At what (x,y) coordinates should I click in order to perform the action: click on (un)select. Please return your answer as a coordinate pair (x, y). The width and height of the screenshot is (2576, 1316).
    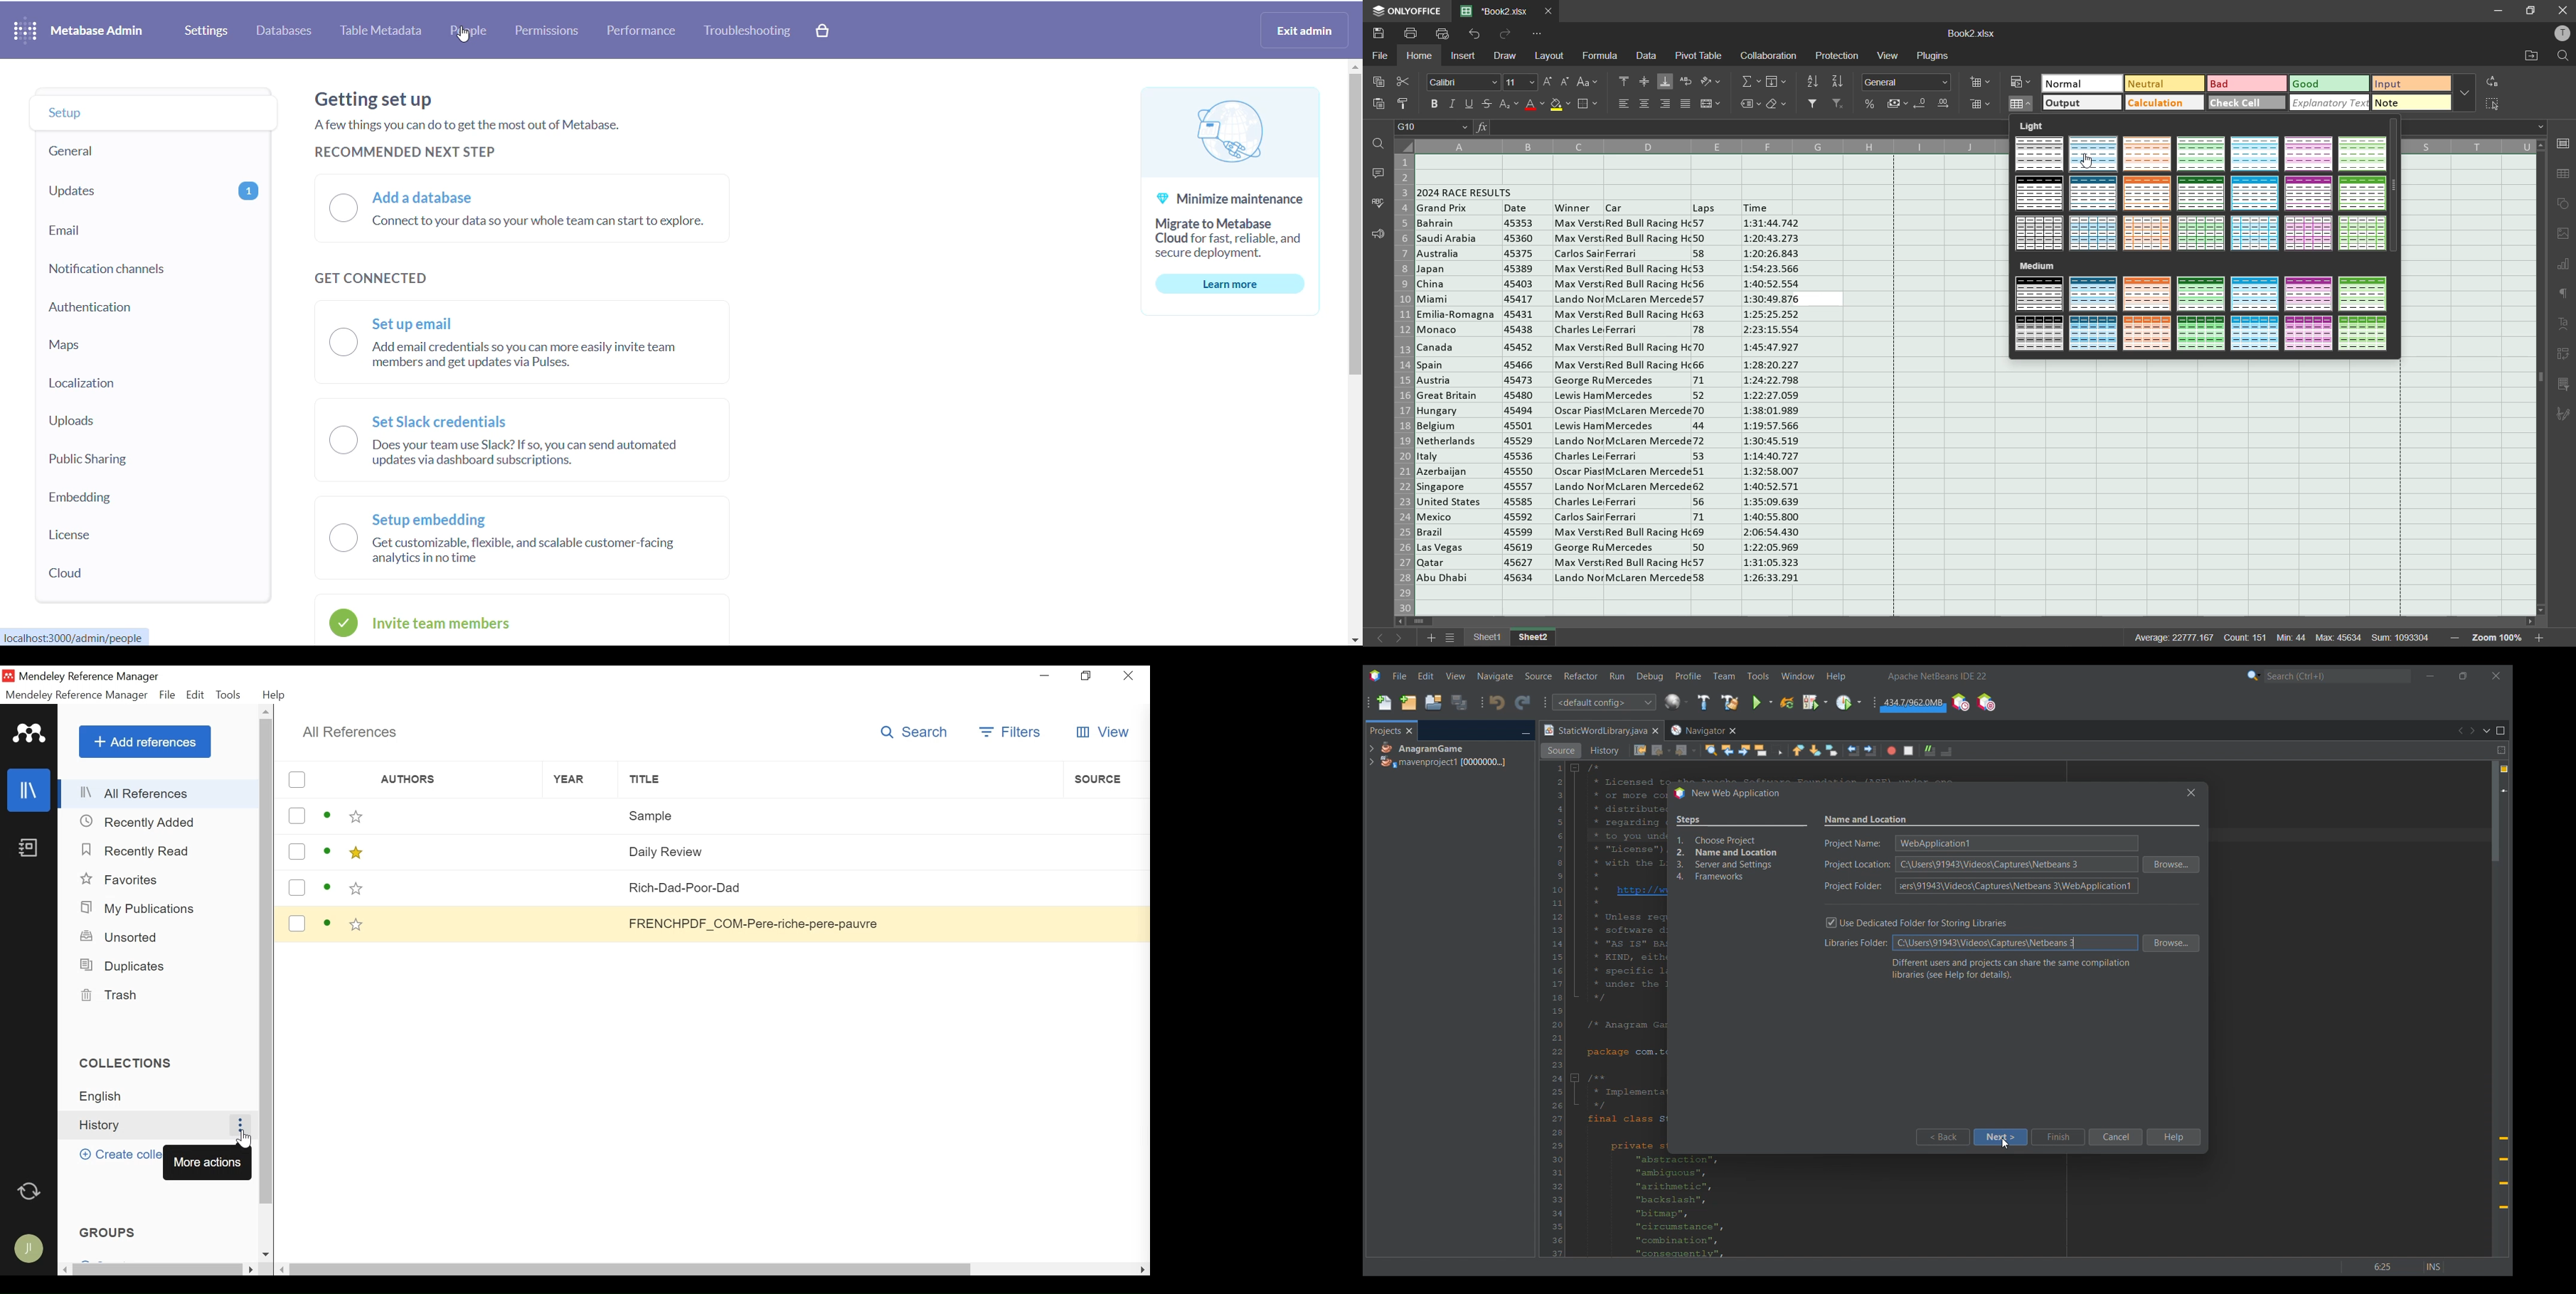
    Looking at the image, I should click on (297, 924).